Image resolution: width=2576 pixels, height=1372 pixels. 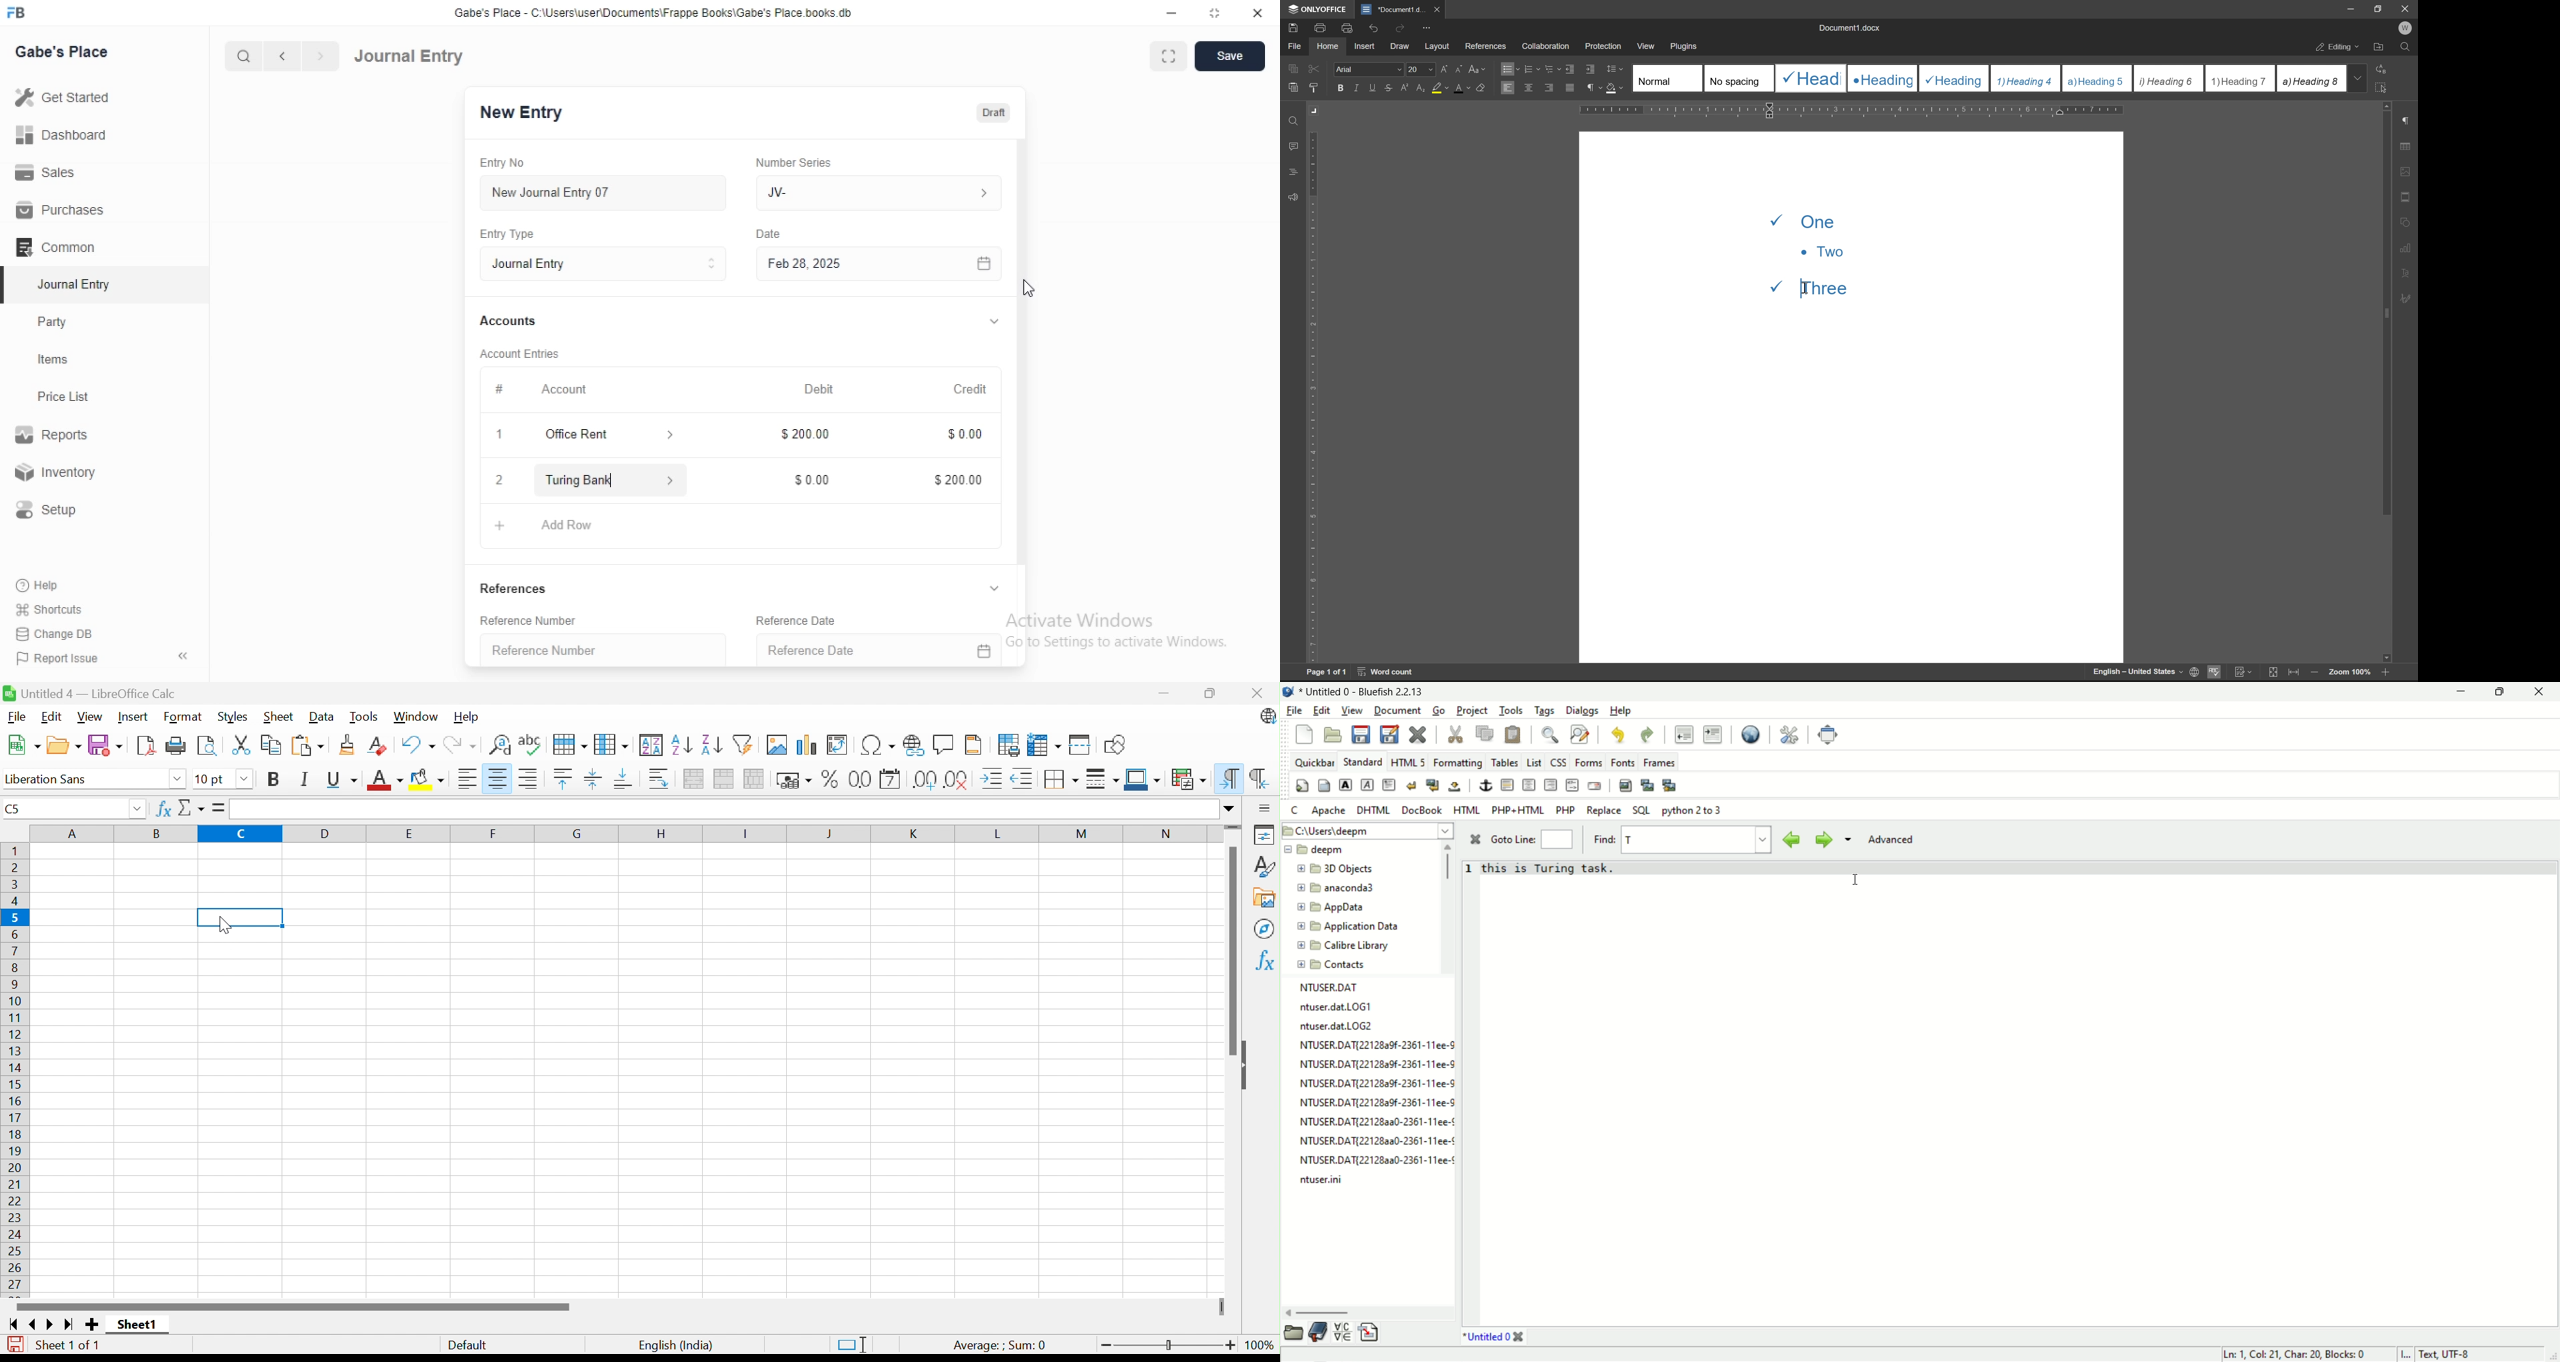 What do you see at coordinates (2137, 672) in the screenshot?
I see `English-United States` at bounding box center [2137, 672].